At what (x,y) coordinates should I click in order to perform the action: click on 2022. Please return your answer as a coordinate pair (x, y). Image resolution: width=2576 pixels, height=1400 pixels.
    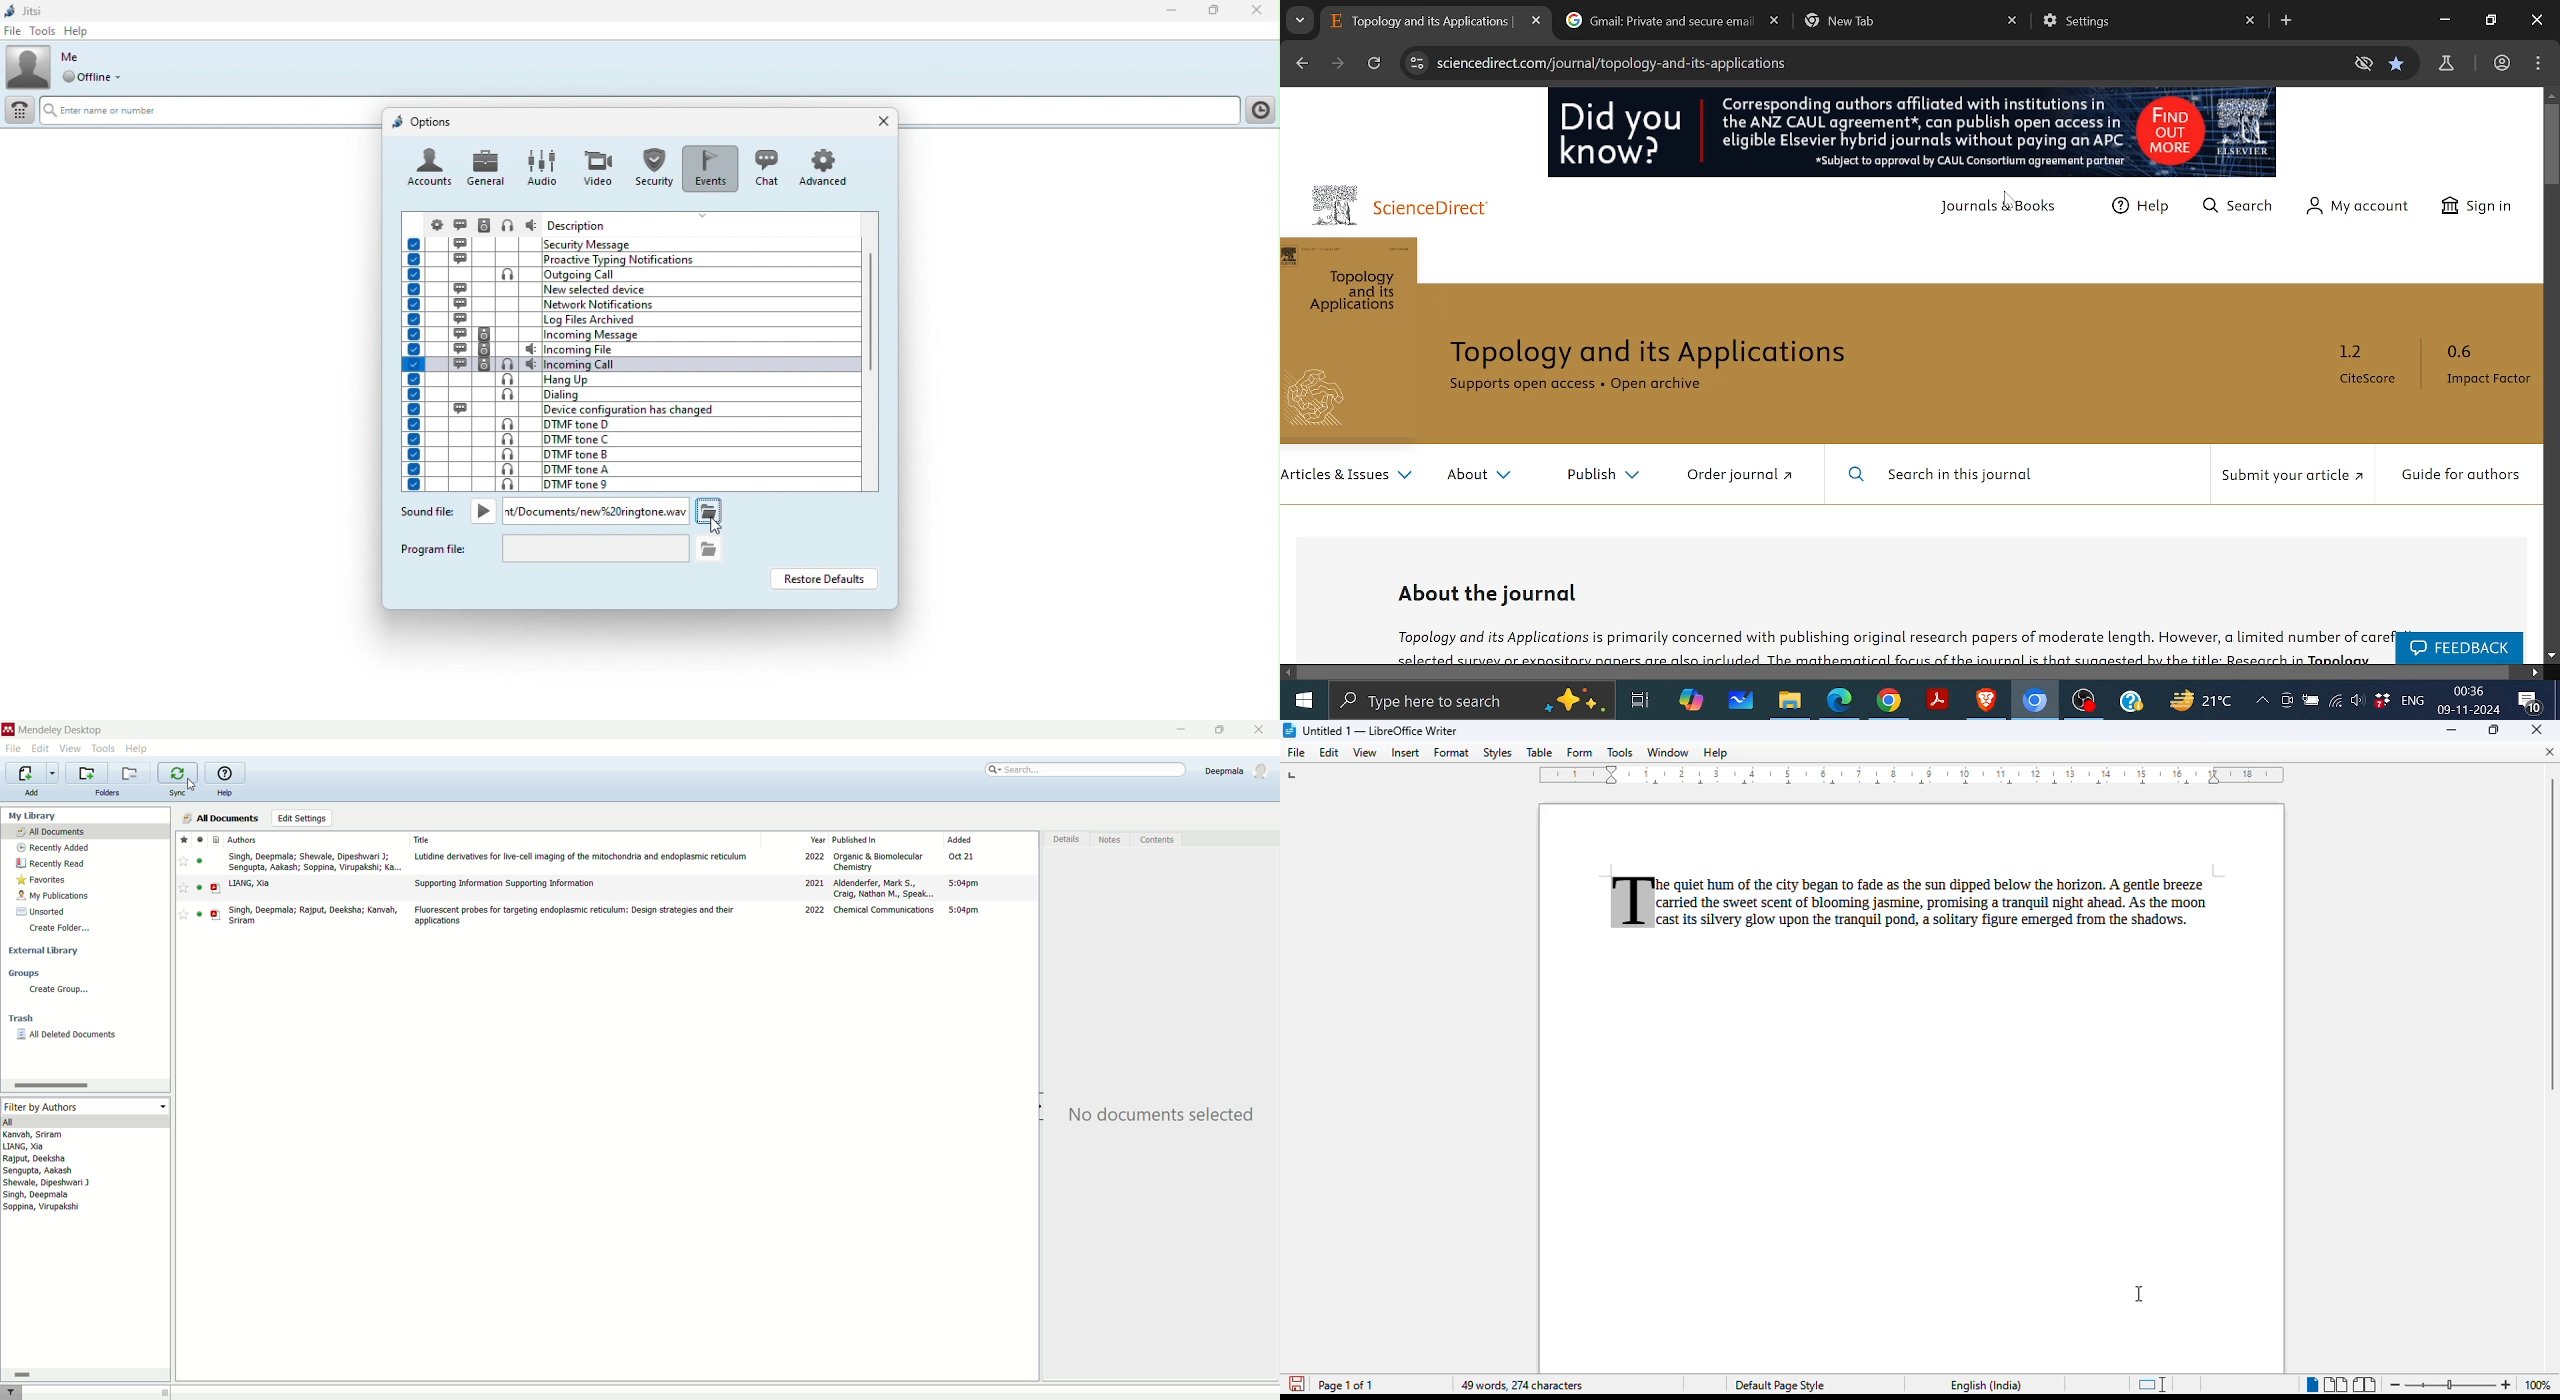
    Looking at the image, I should click on (813, 857).